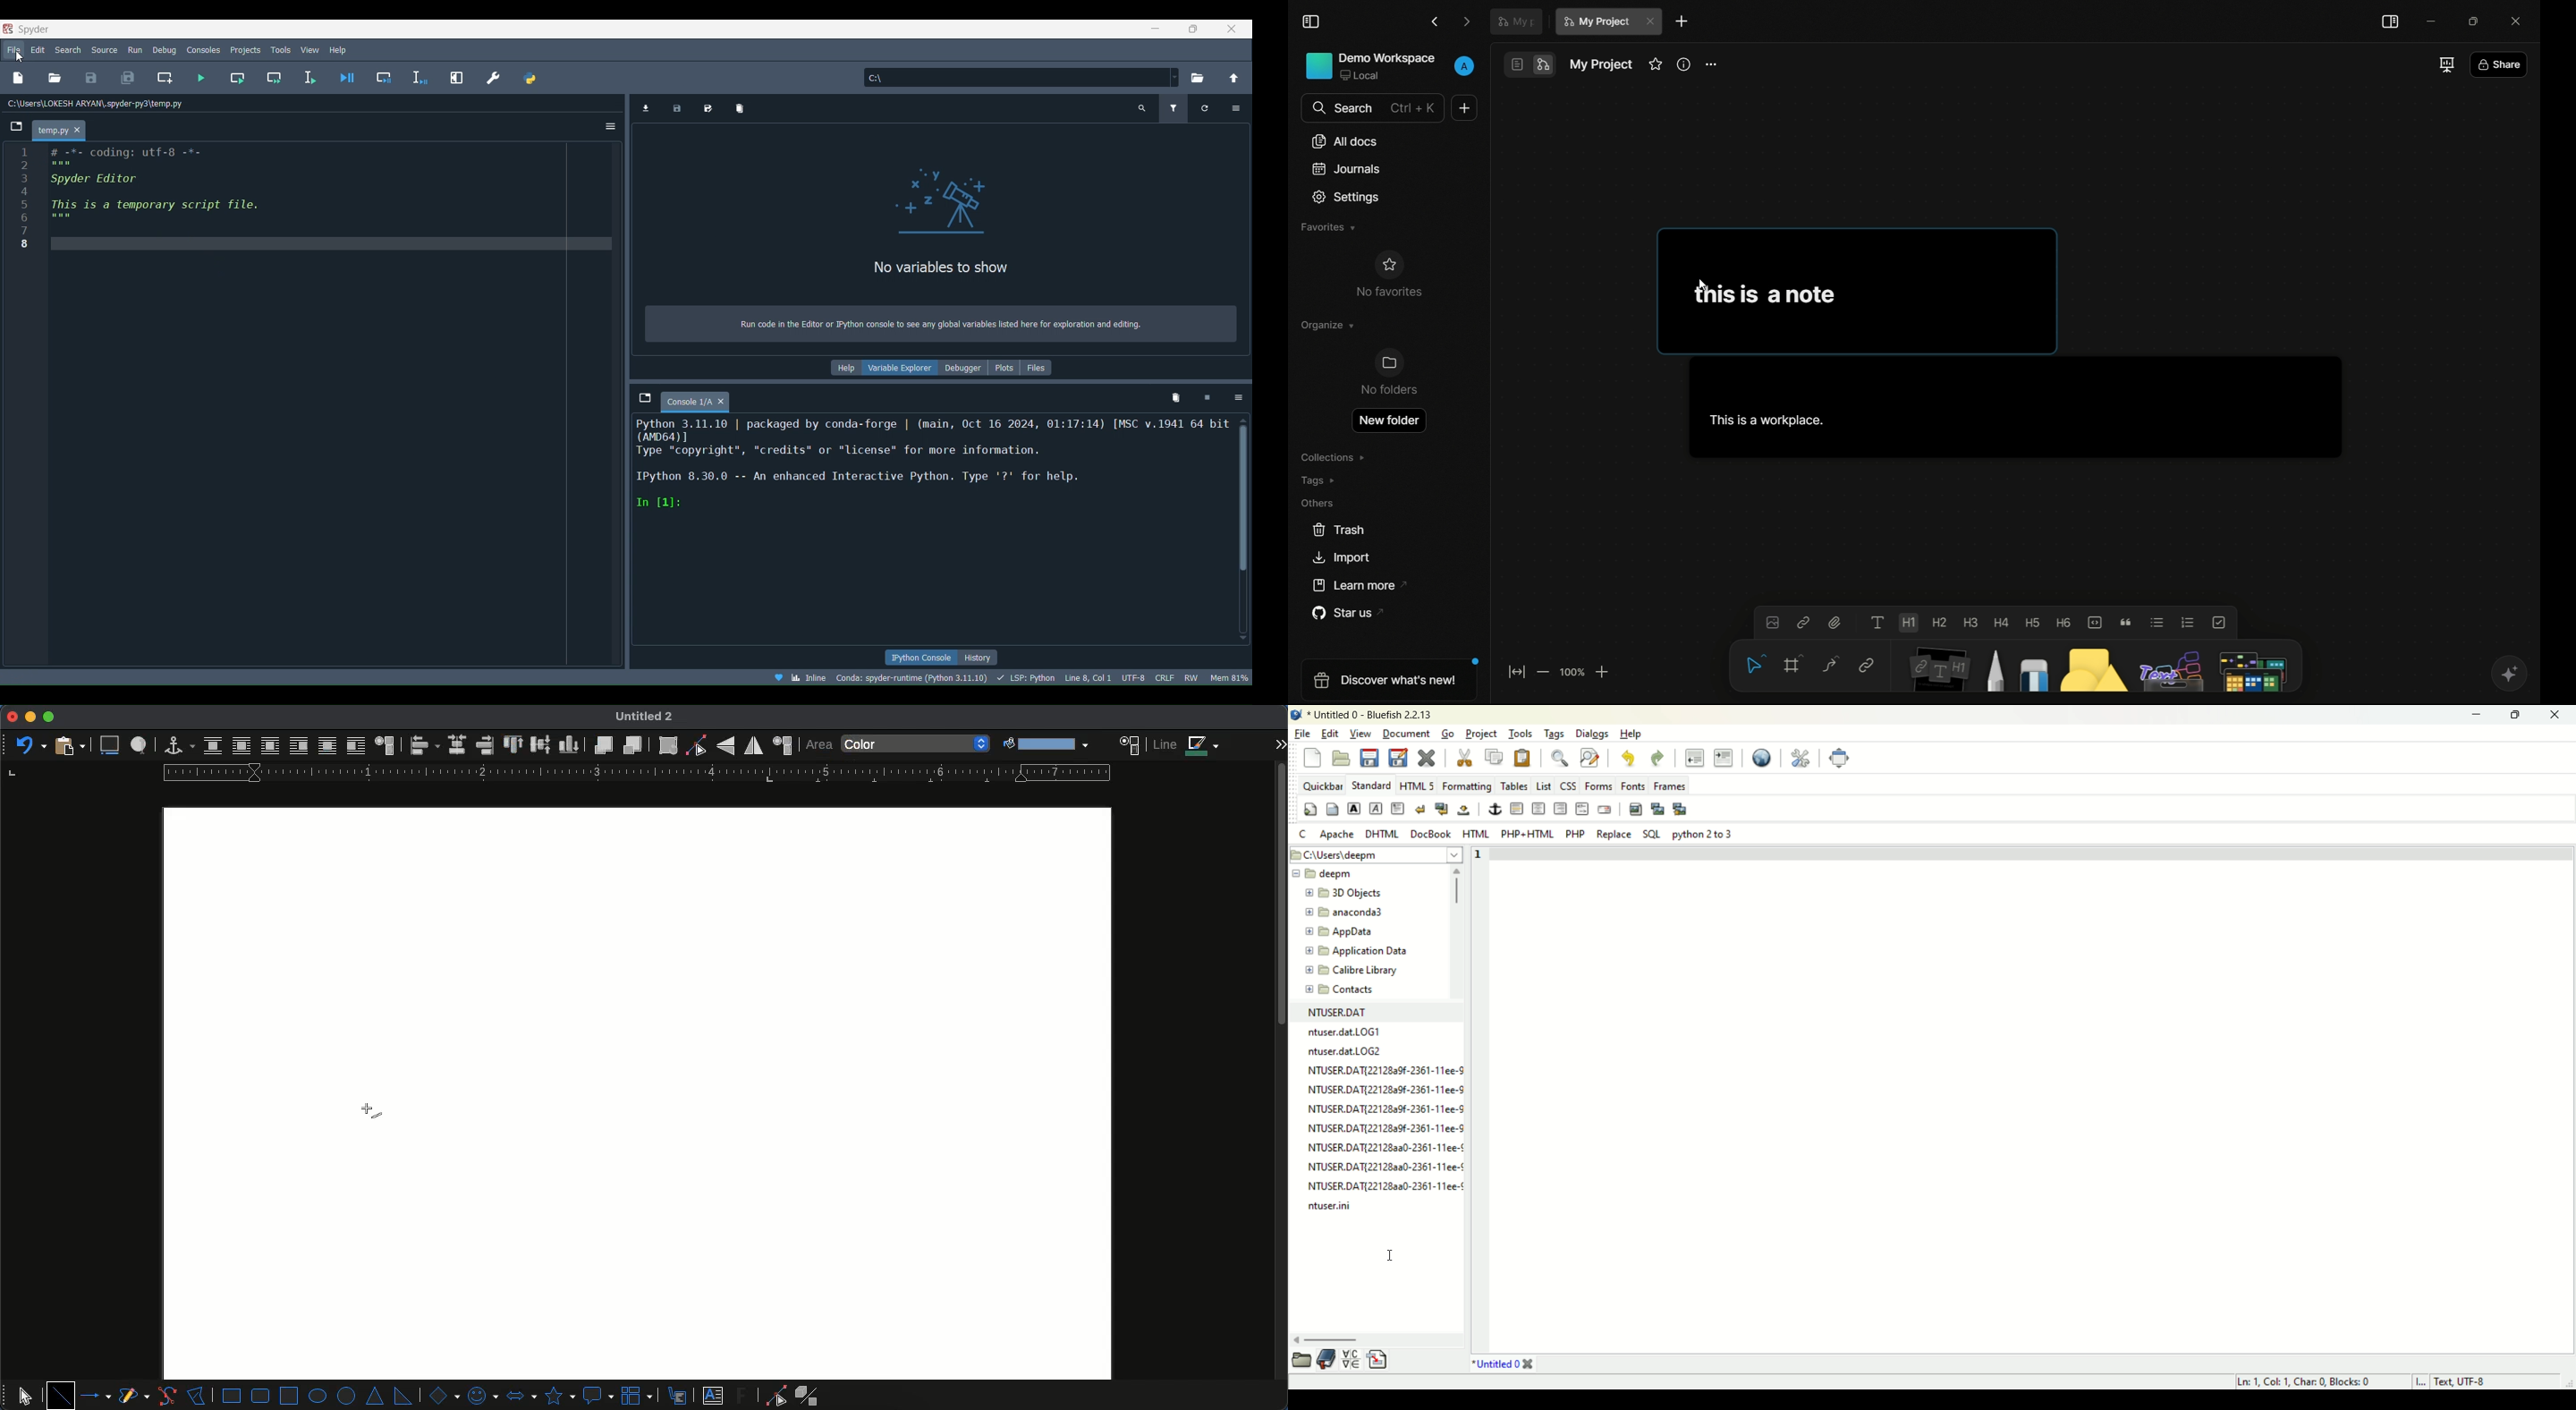 This screenshot has height=1428, width=2576. Describe the element at coordinates (1019, 76) in the screenshot. I see `File location` at that location.